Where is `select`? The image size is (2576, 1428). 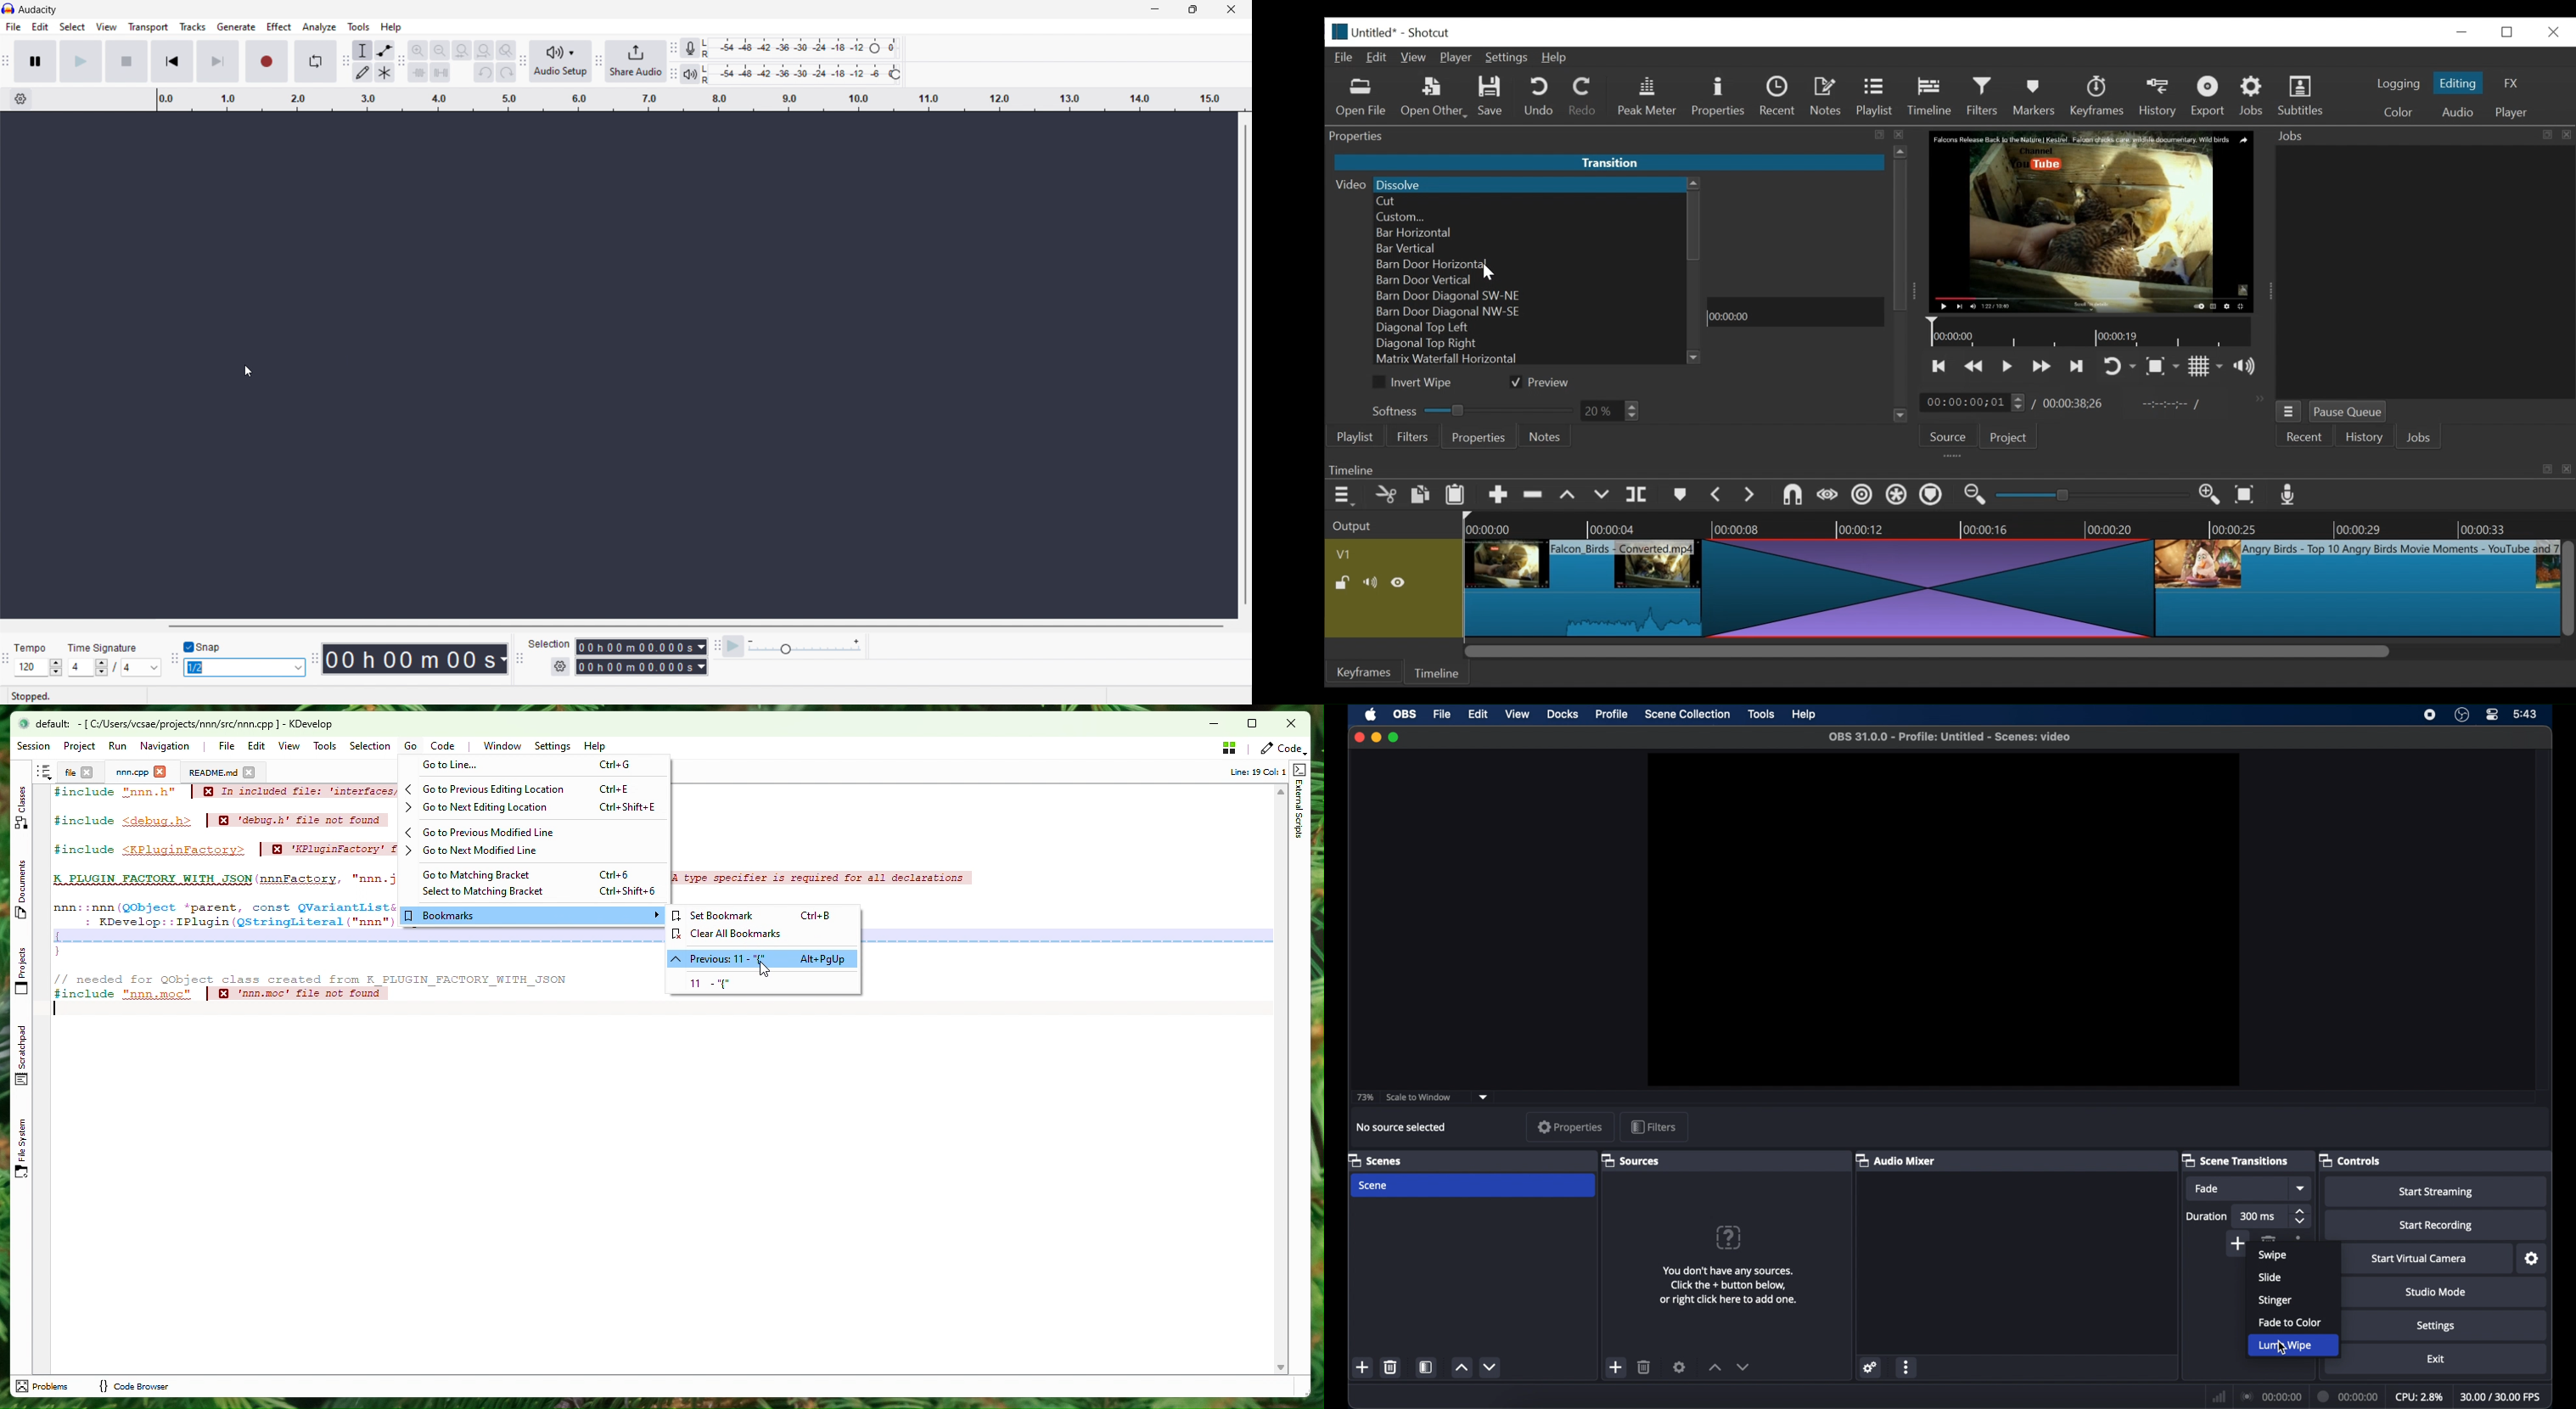 select is located at coordinates (72, 27).